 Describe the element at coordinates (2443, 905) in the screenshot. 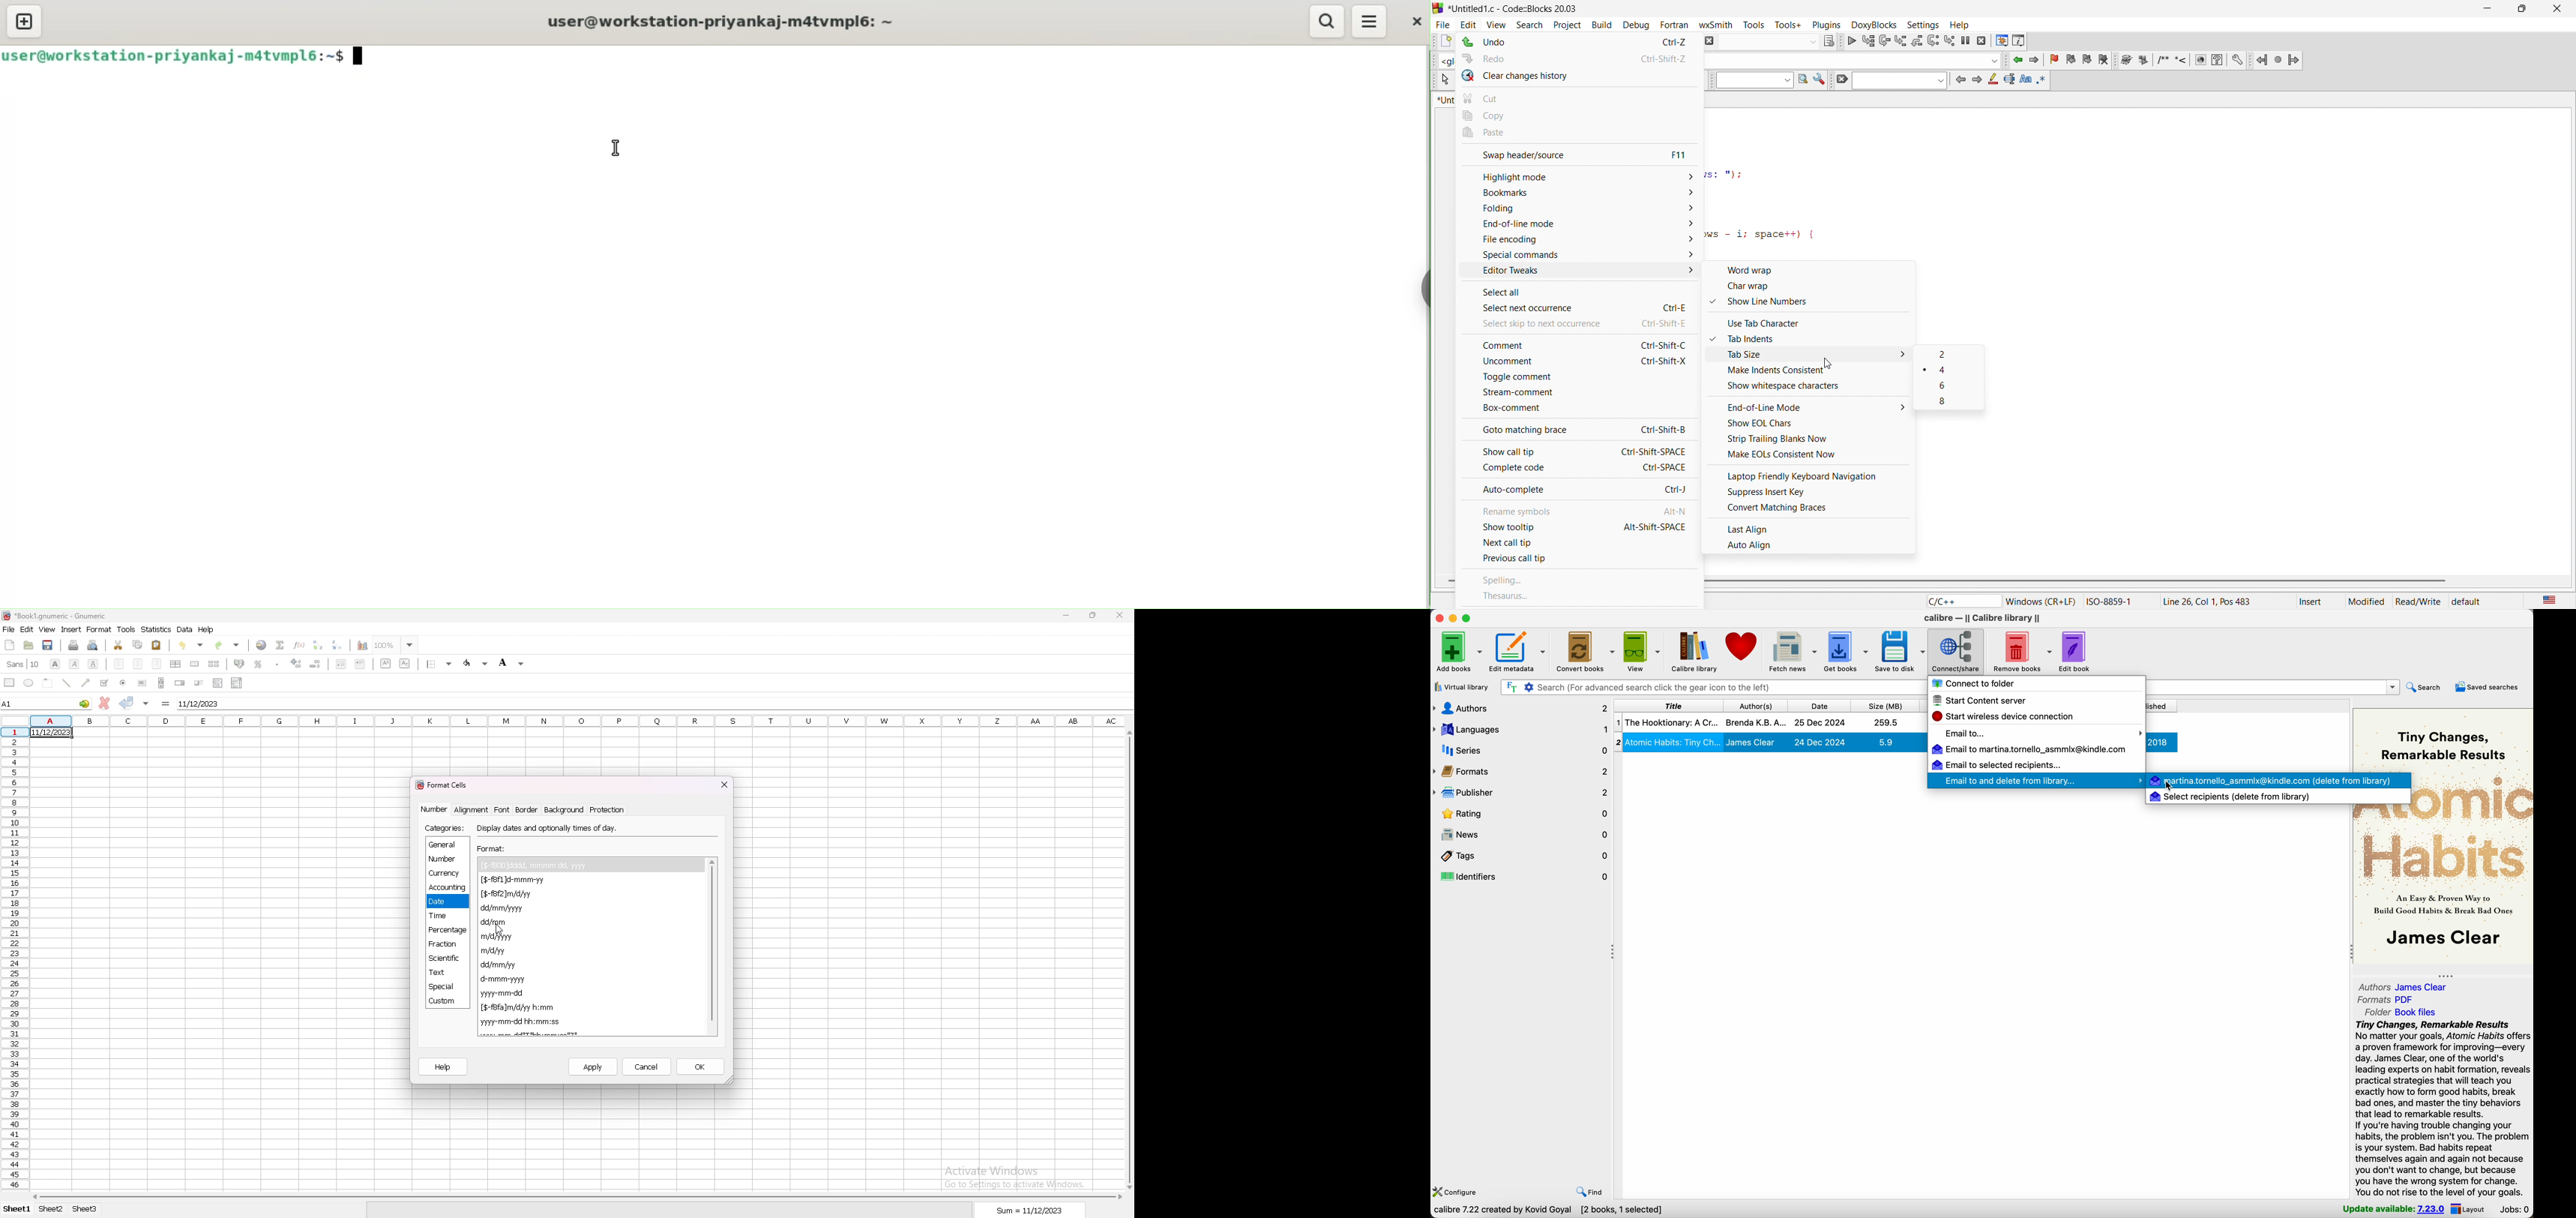

I see `SE - An Easy & Proven Way to
Build Good Habits & Break Bad Ones` at that location.